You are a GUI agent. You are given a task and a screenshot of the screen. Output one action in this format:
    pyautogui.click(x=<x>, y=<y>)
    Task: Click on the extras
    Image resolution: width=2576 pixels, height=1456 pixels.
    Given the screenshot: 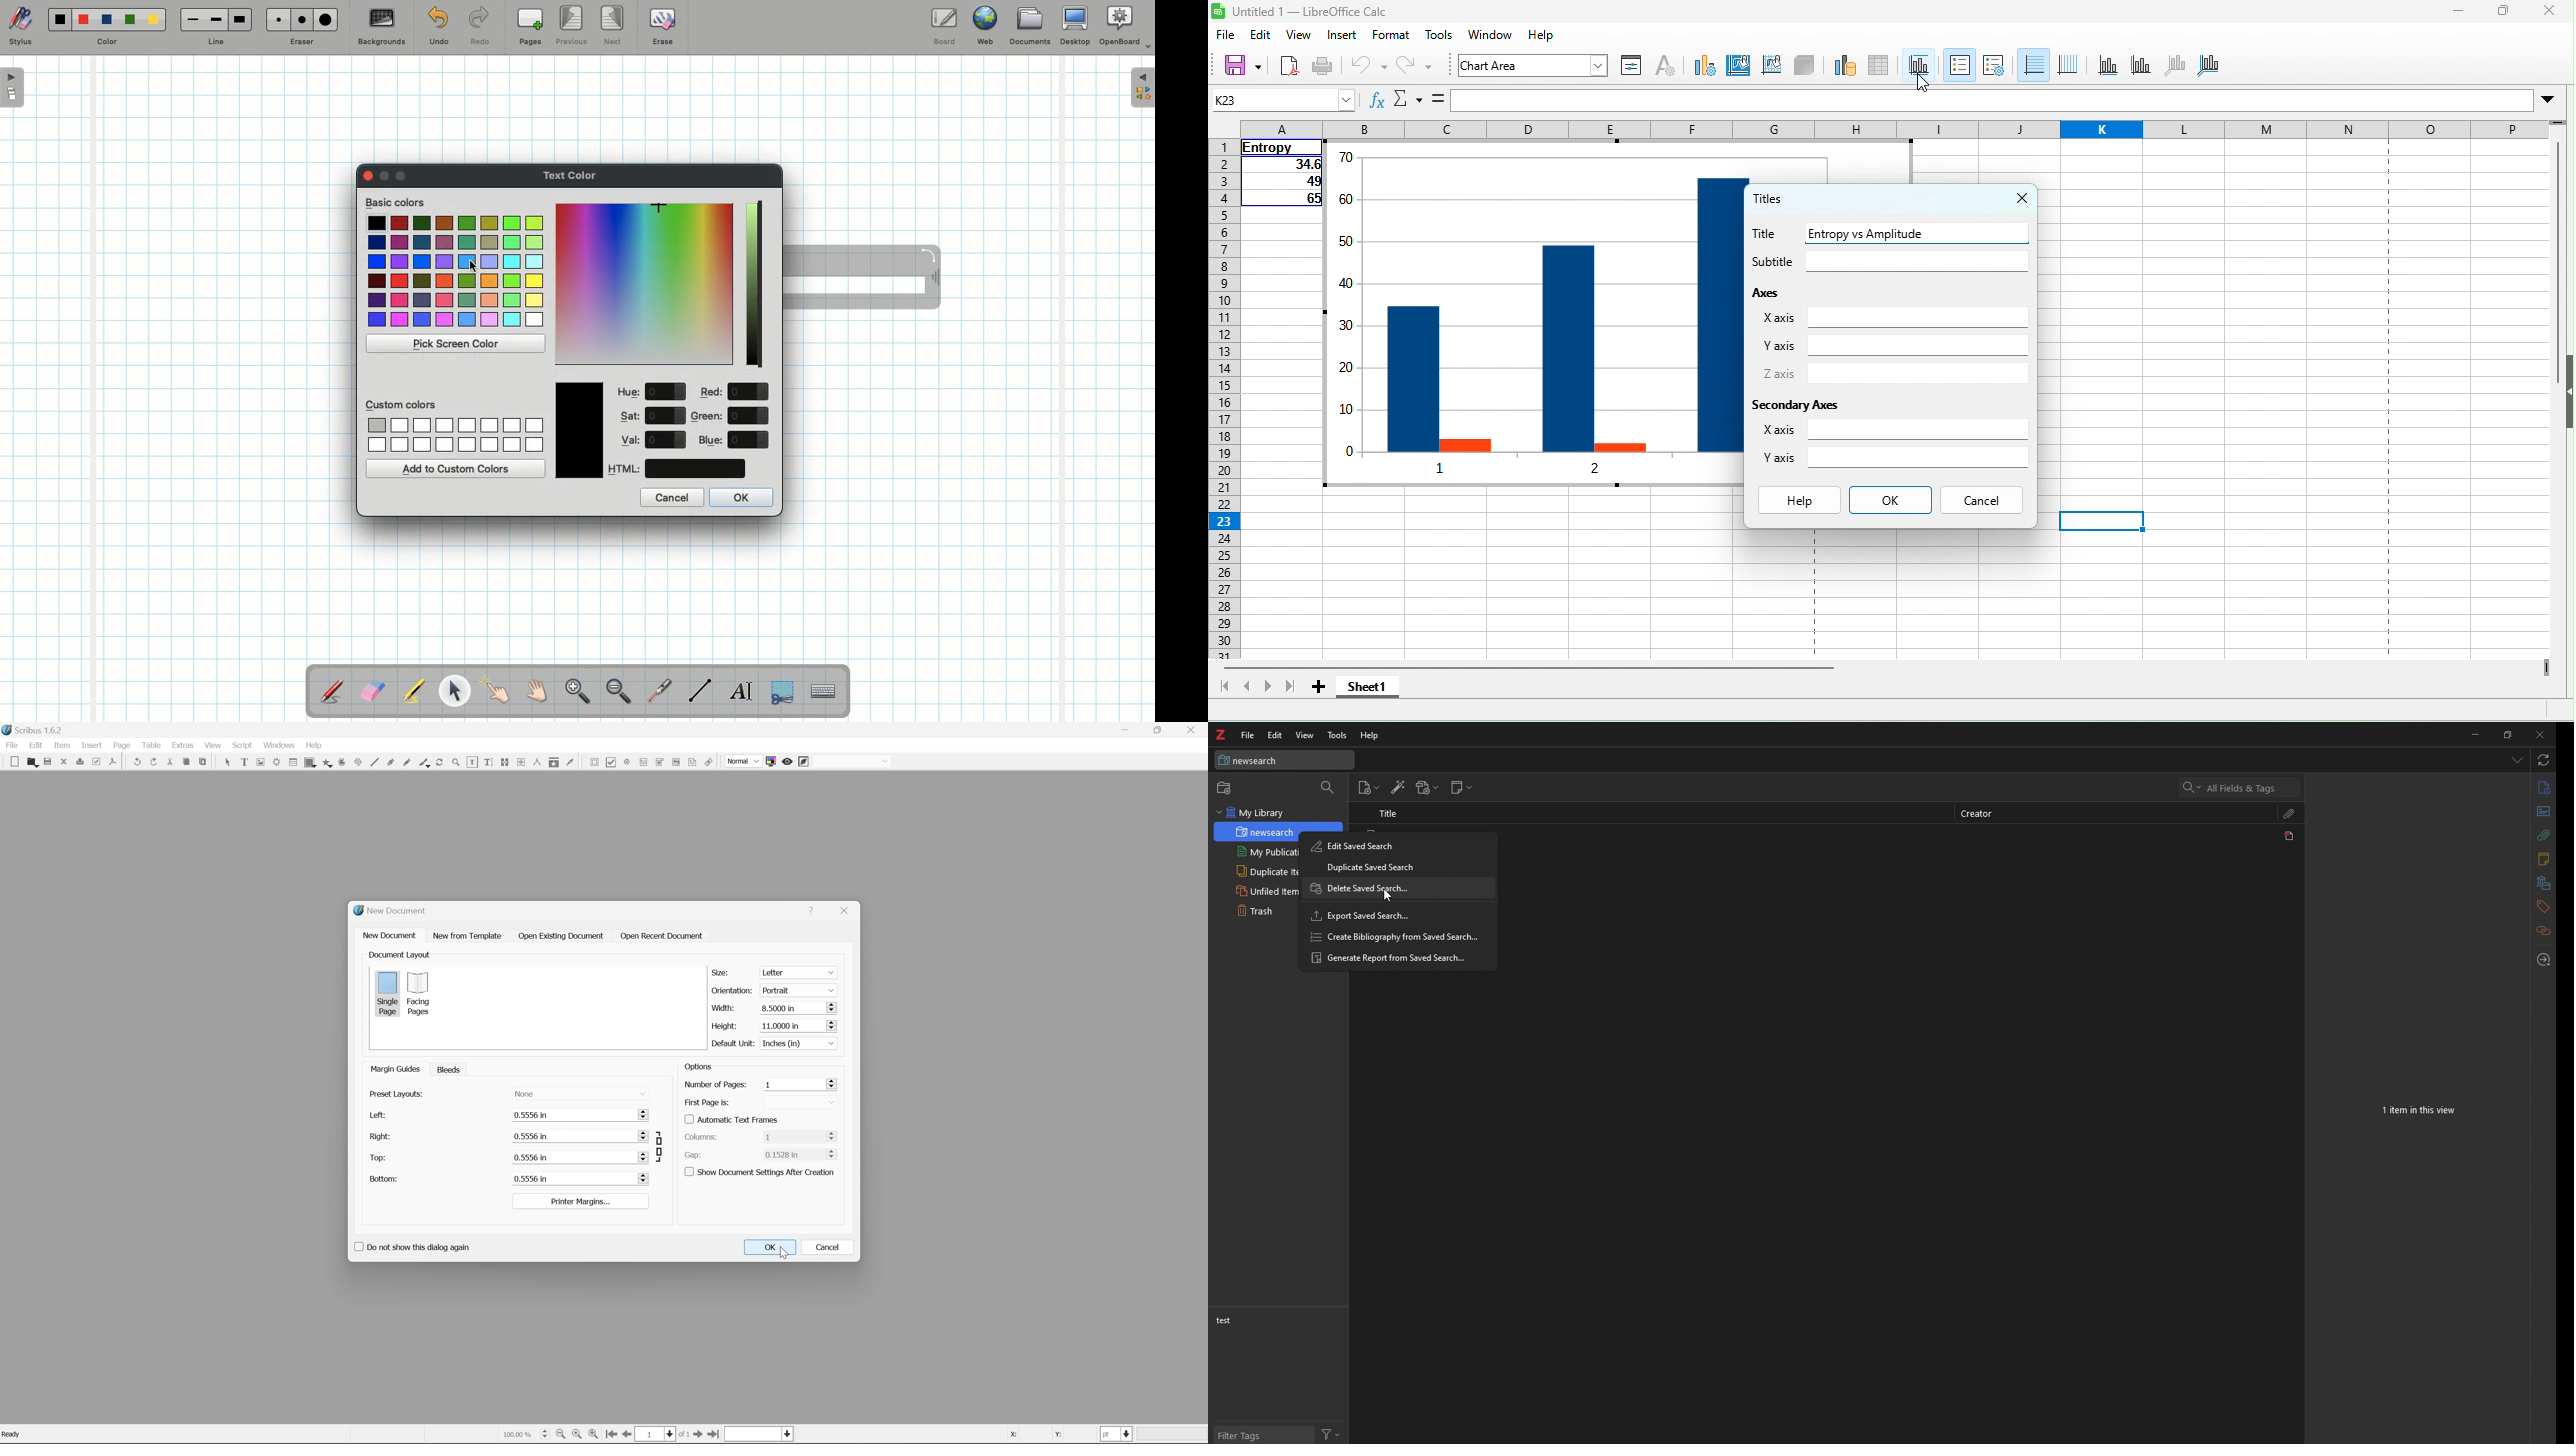 What is the action you would take?
    pyautogui.click(x=183, y=746)
    